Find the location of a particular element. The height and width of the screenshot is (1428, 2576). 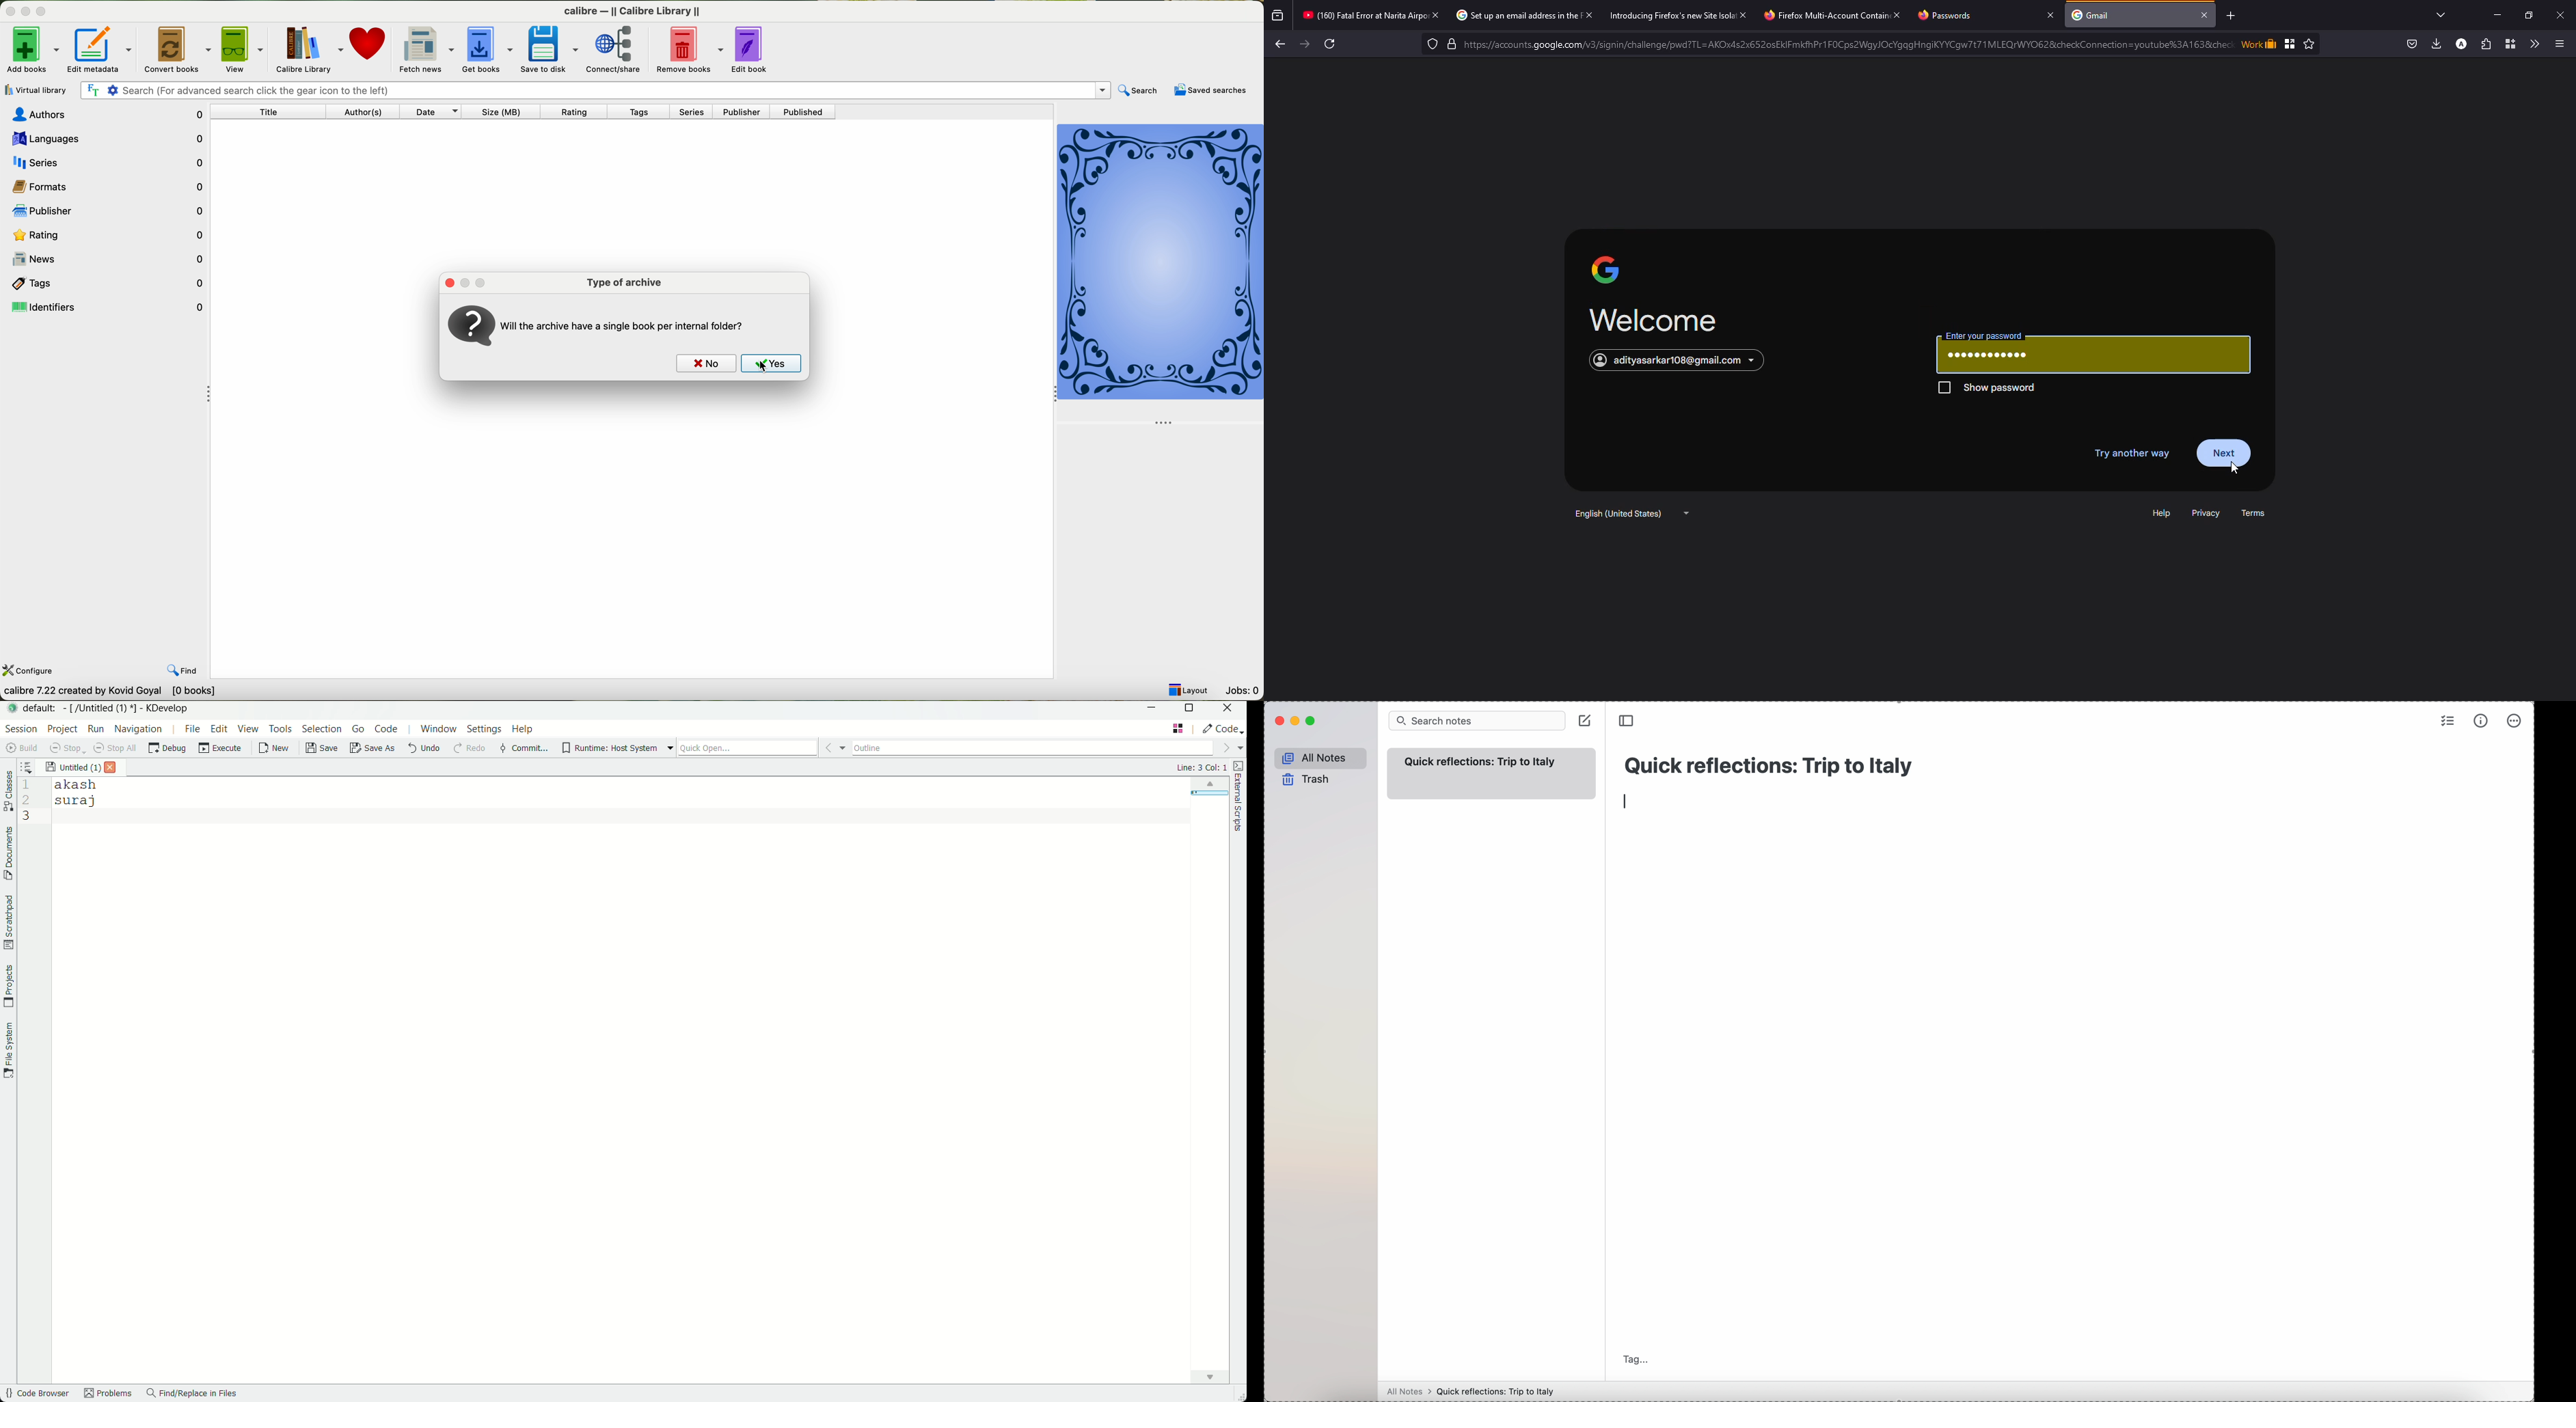

maximize is located at coordinates (1312, 721).